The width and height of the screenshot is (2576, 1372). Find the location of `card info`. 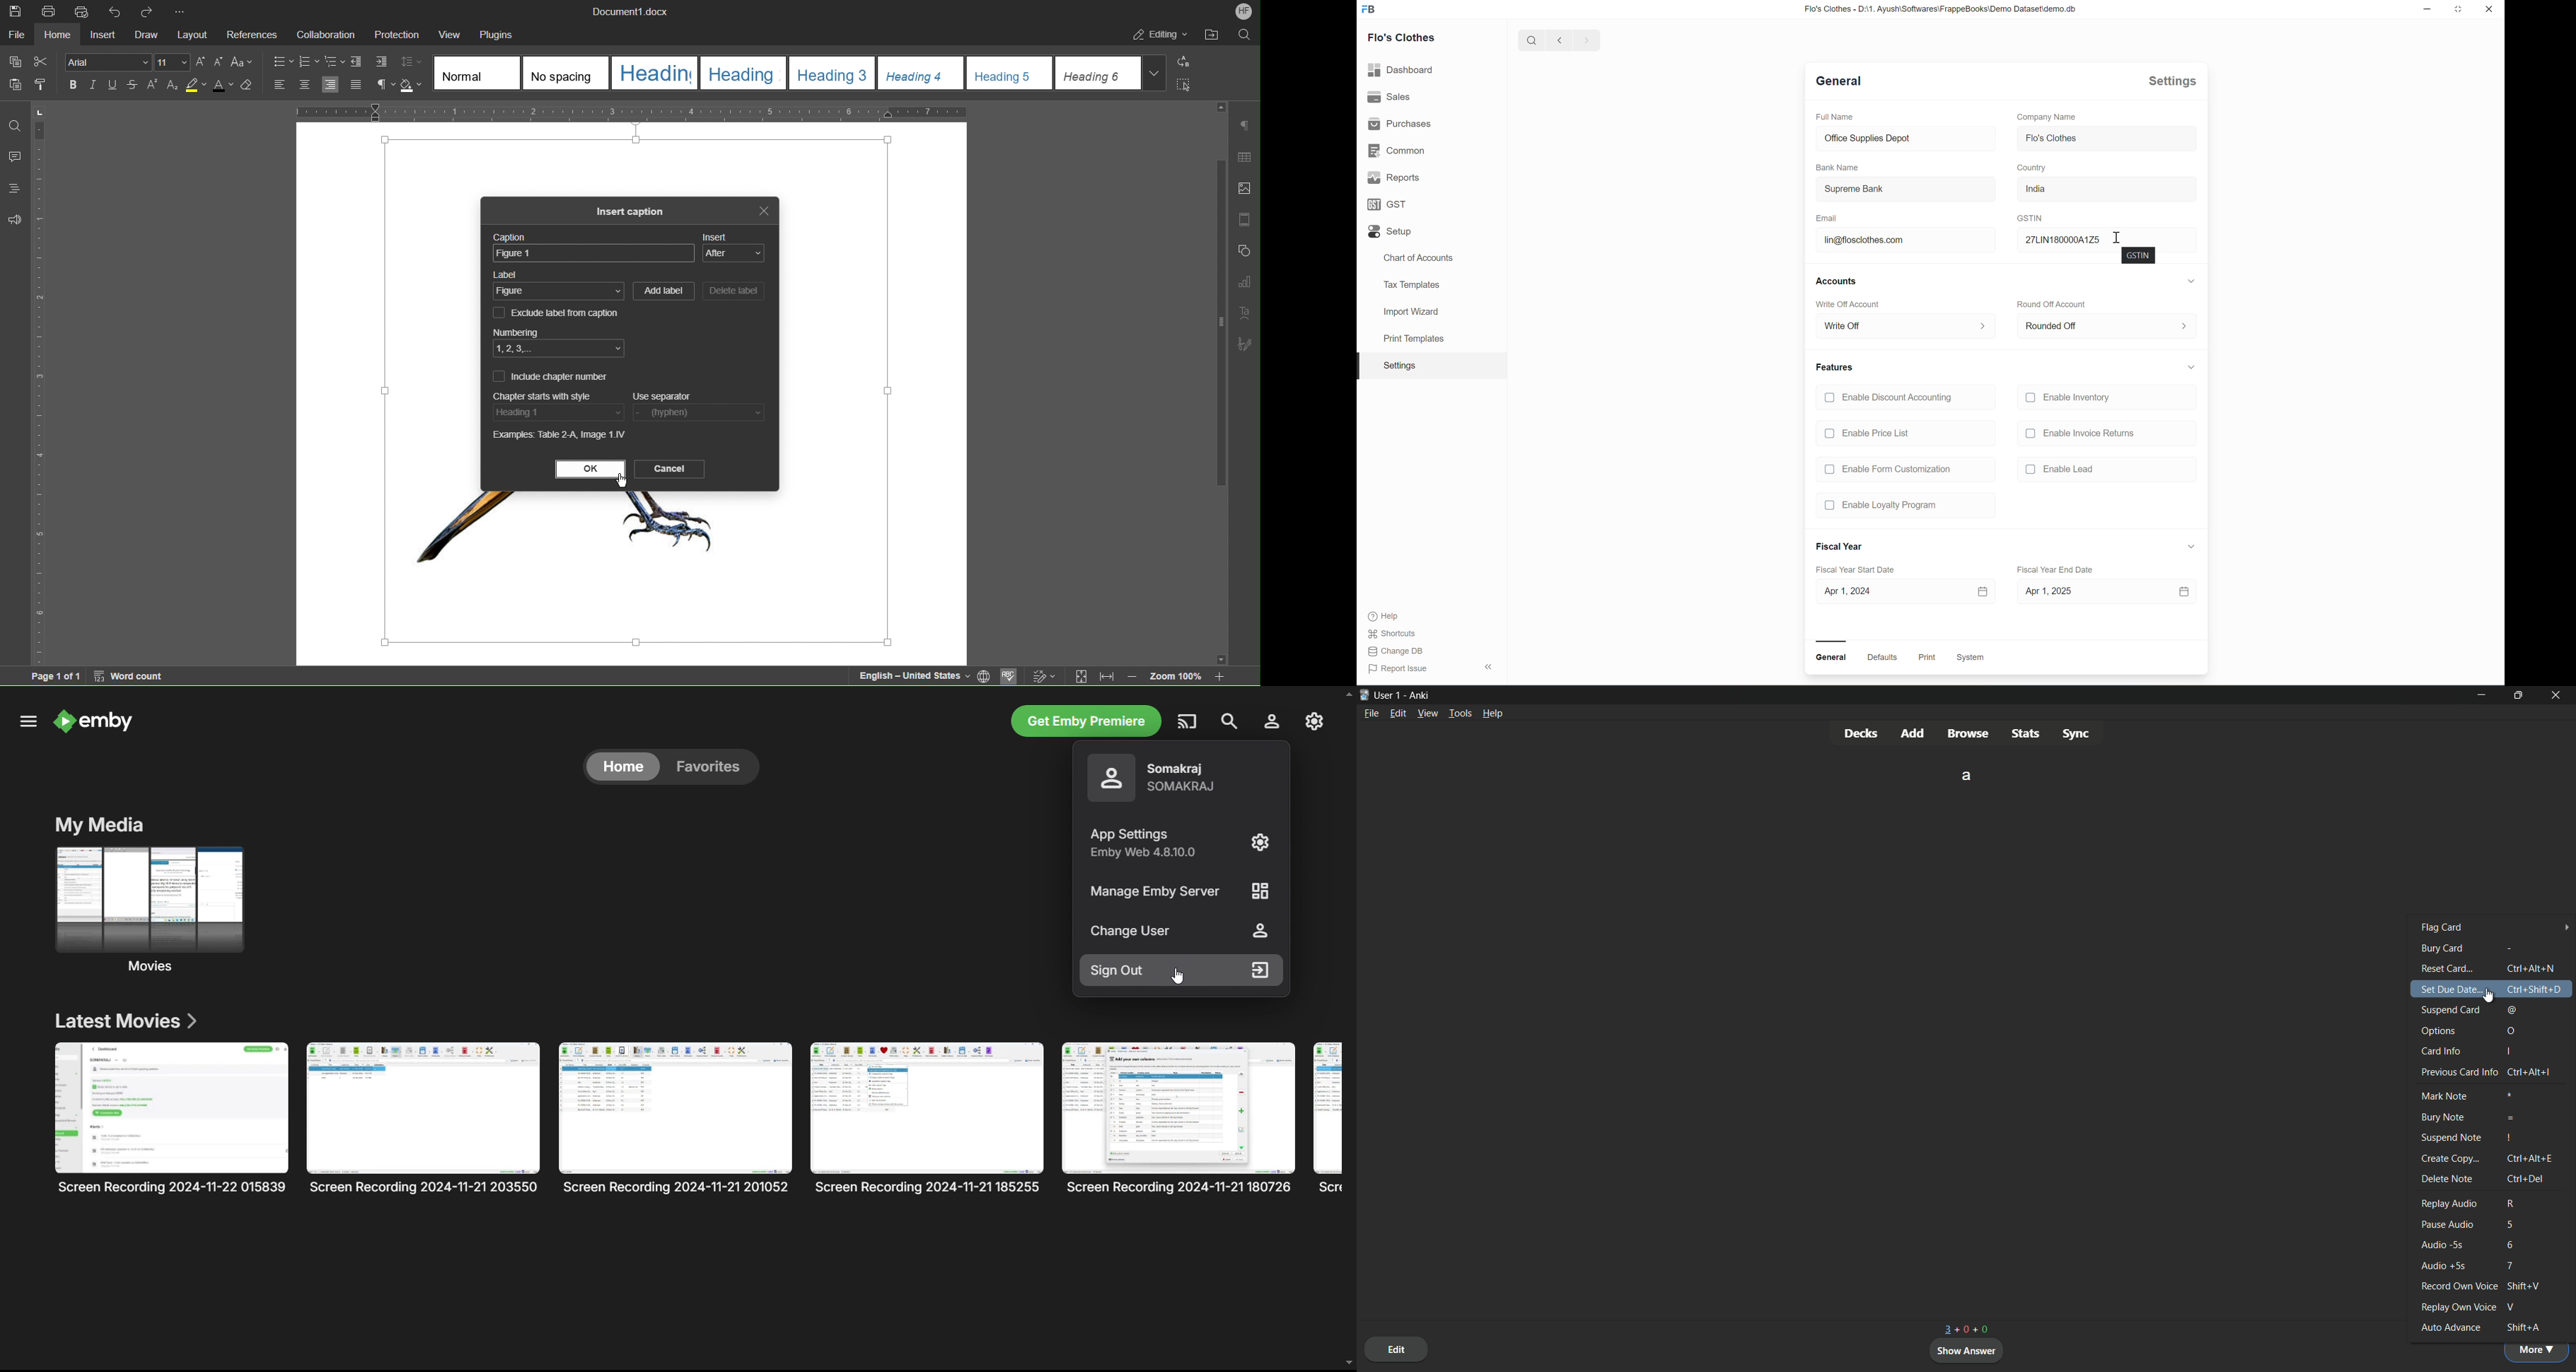

card info is located at coordinates (2442, 1052).